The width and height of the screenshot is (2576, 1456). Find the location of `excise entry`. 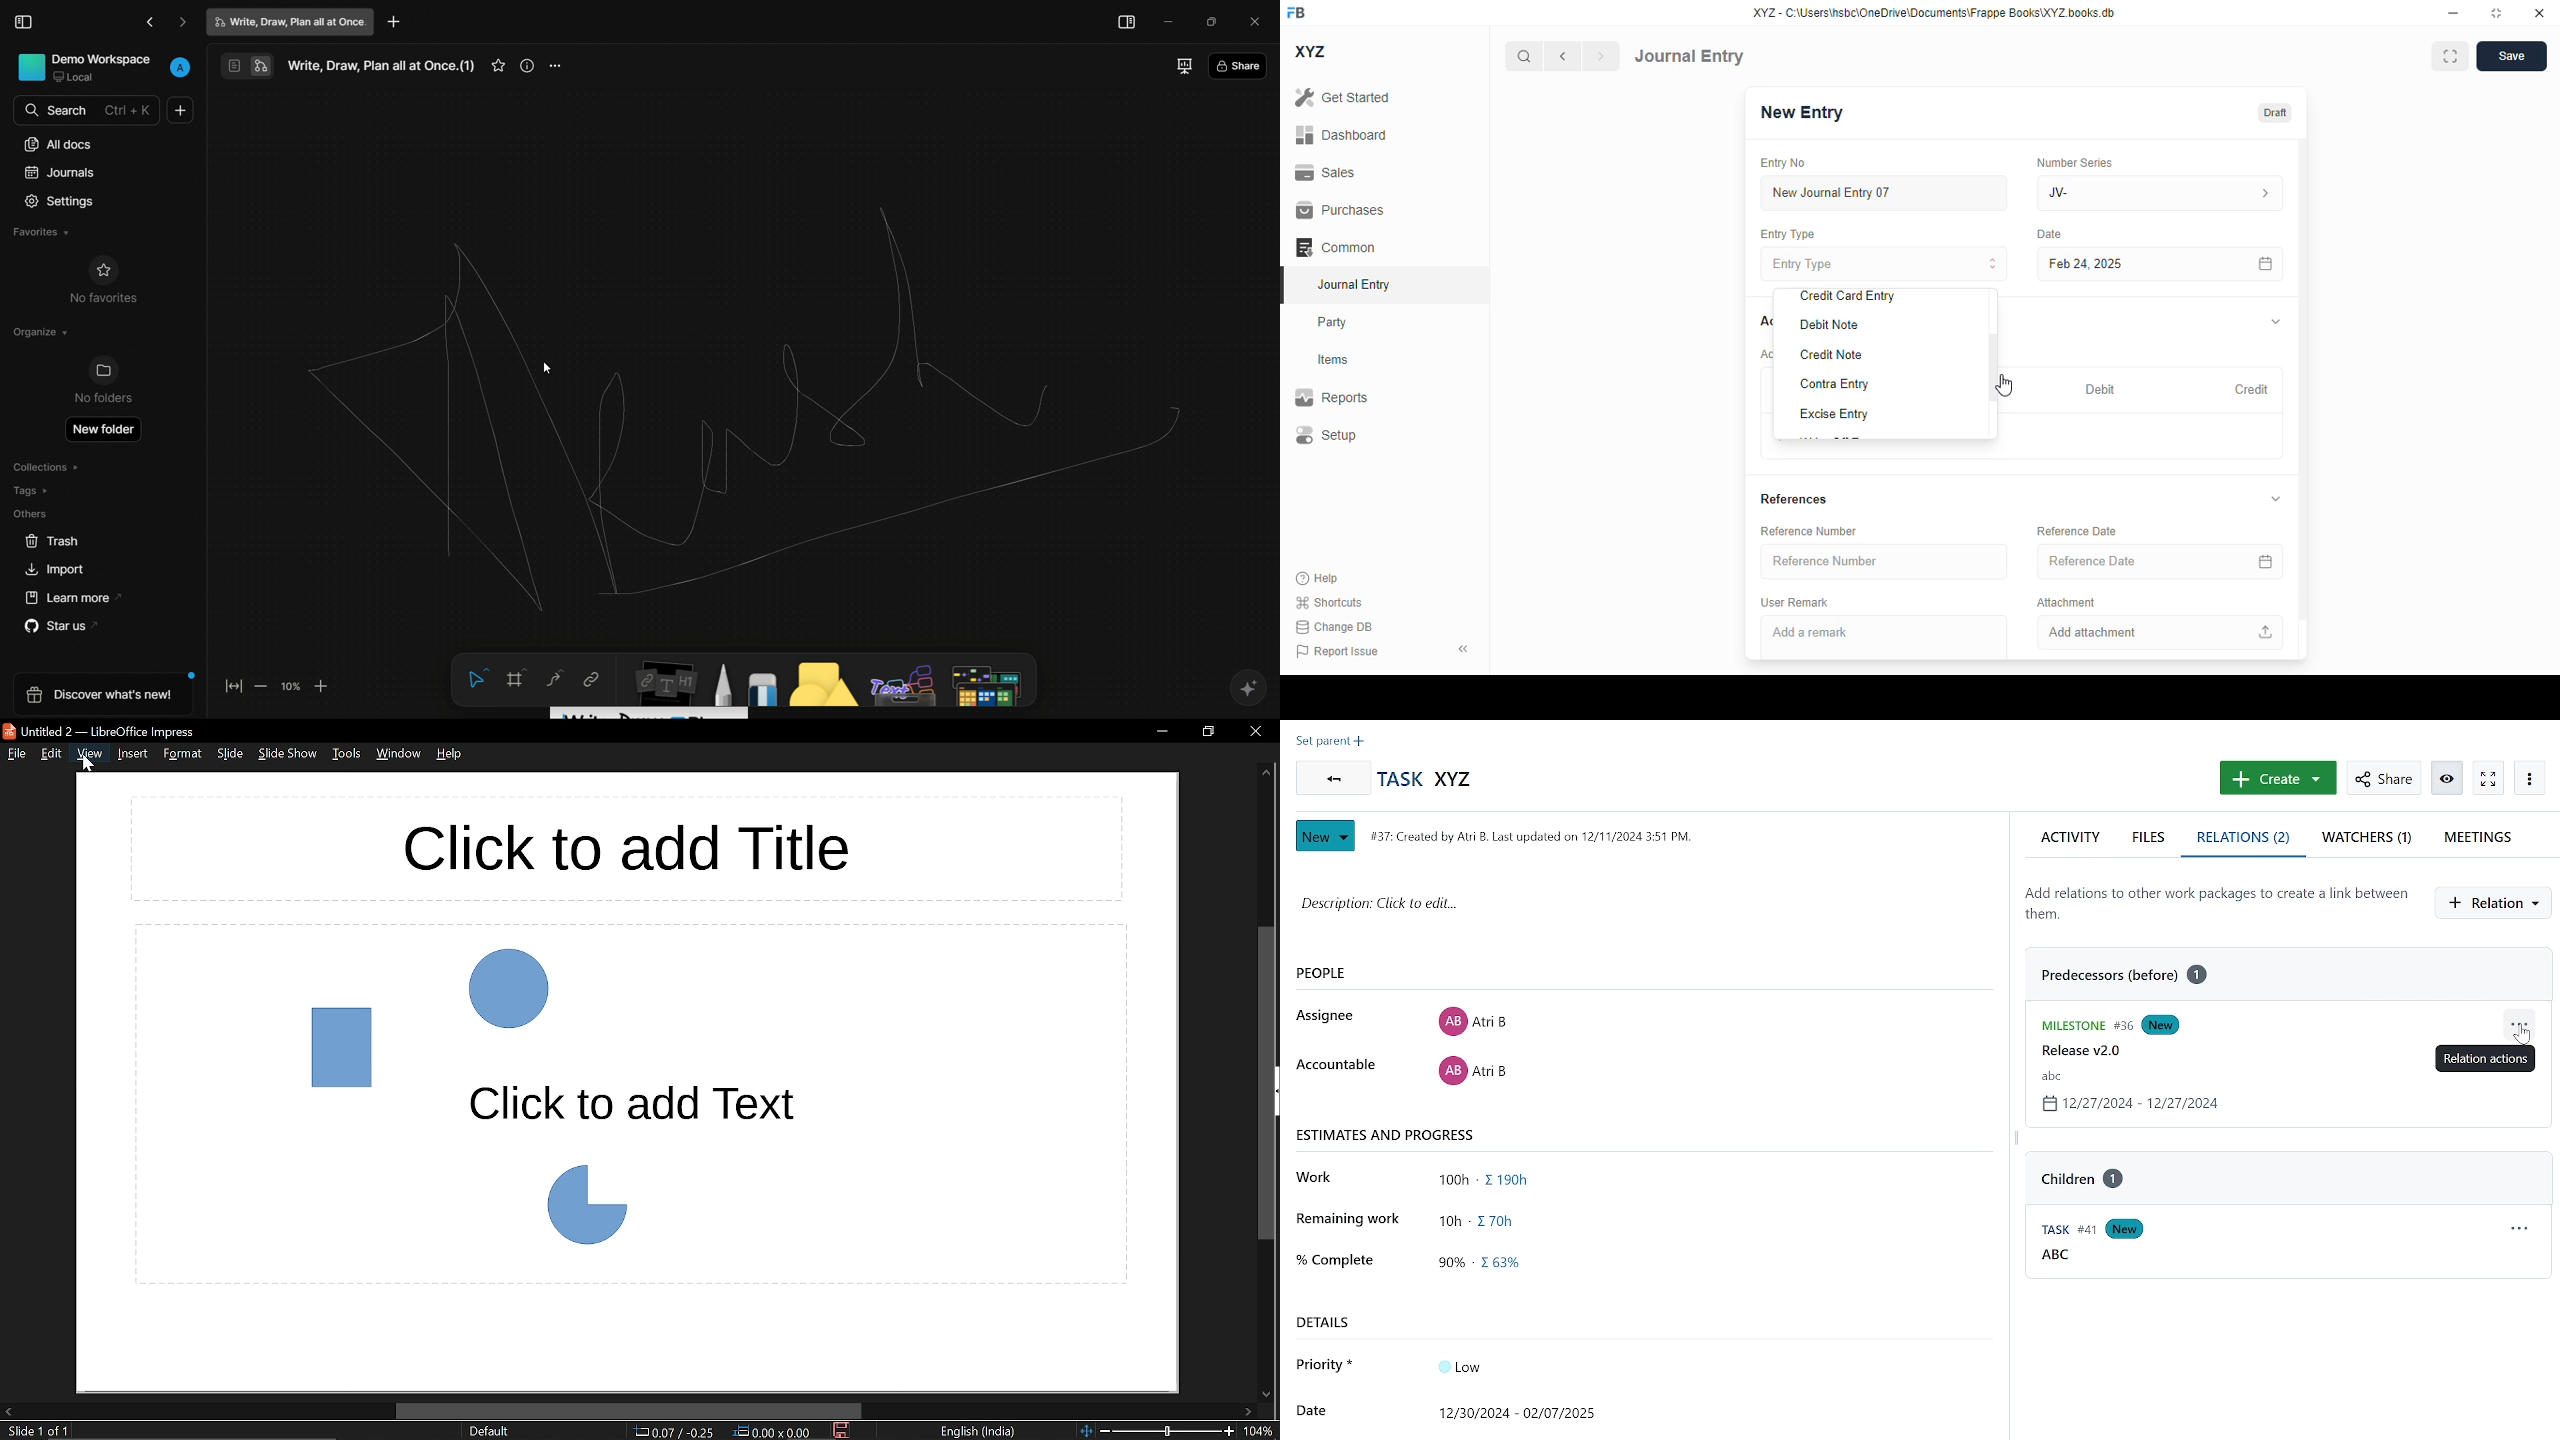

excise entry is located at coordinates (1834, 415).